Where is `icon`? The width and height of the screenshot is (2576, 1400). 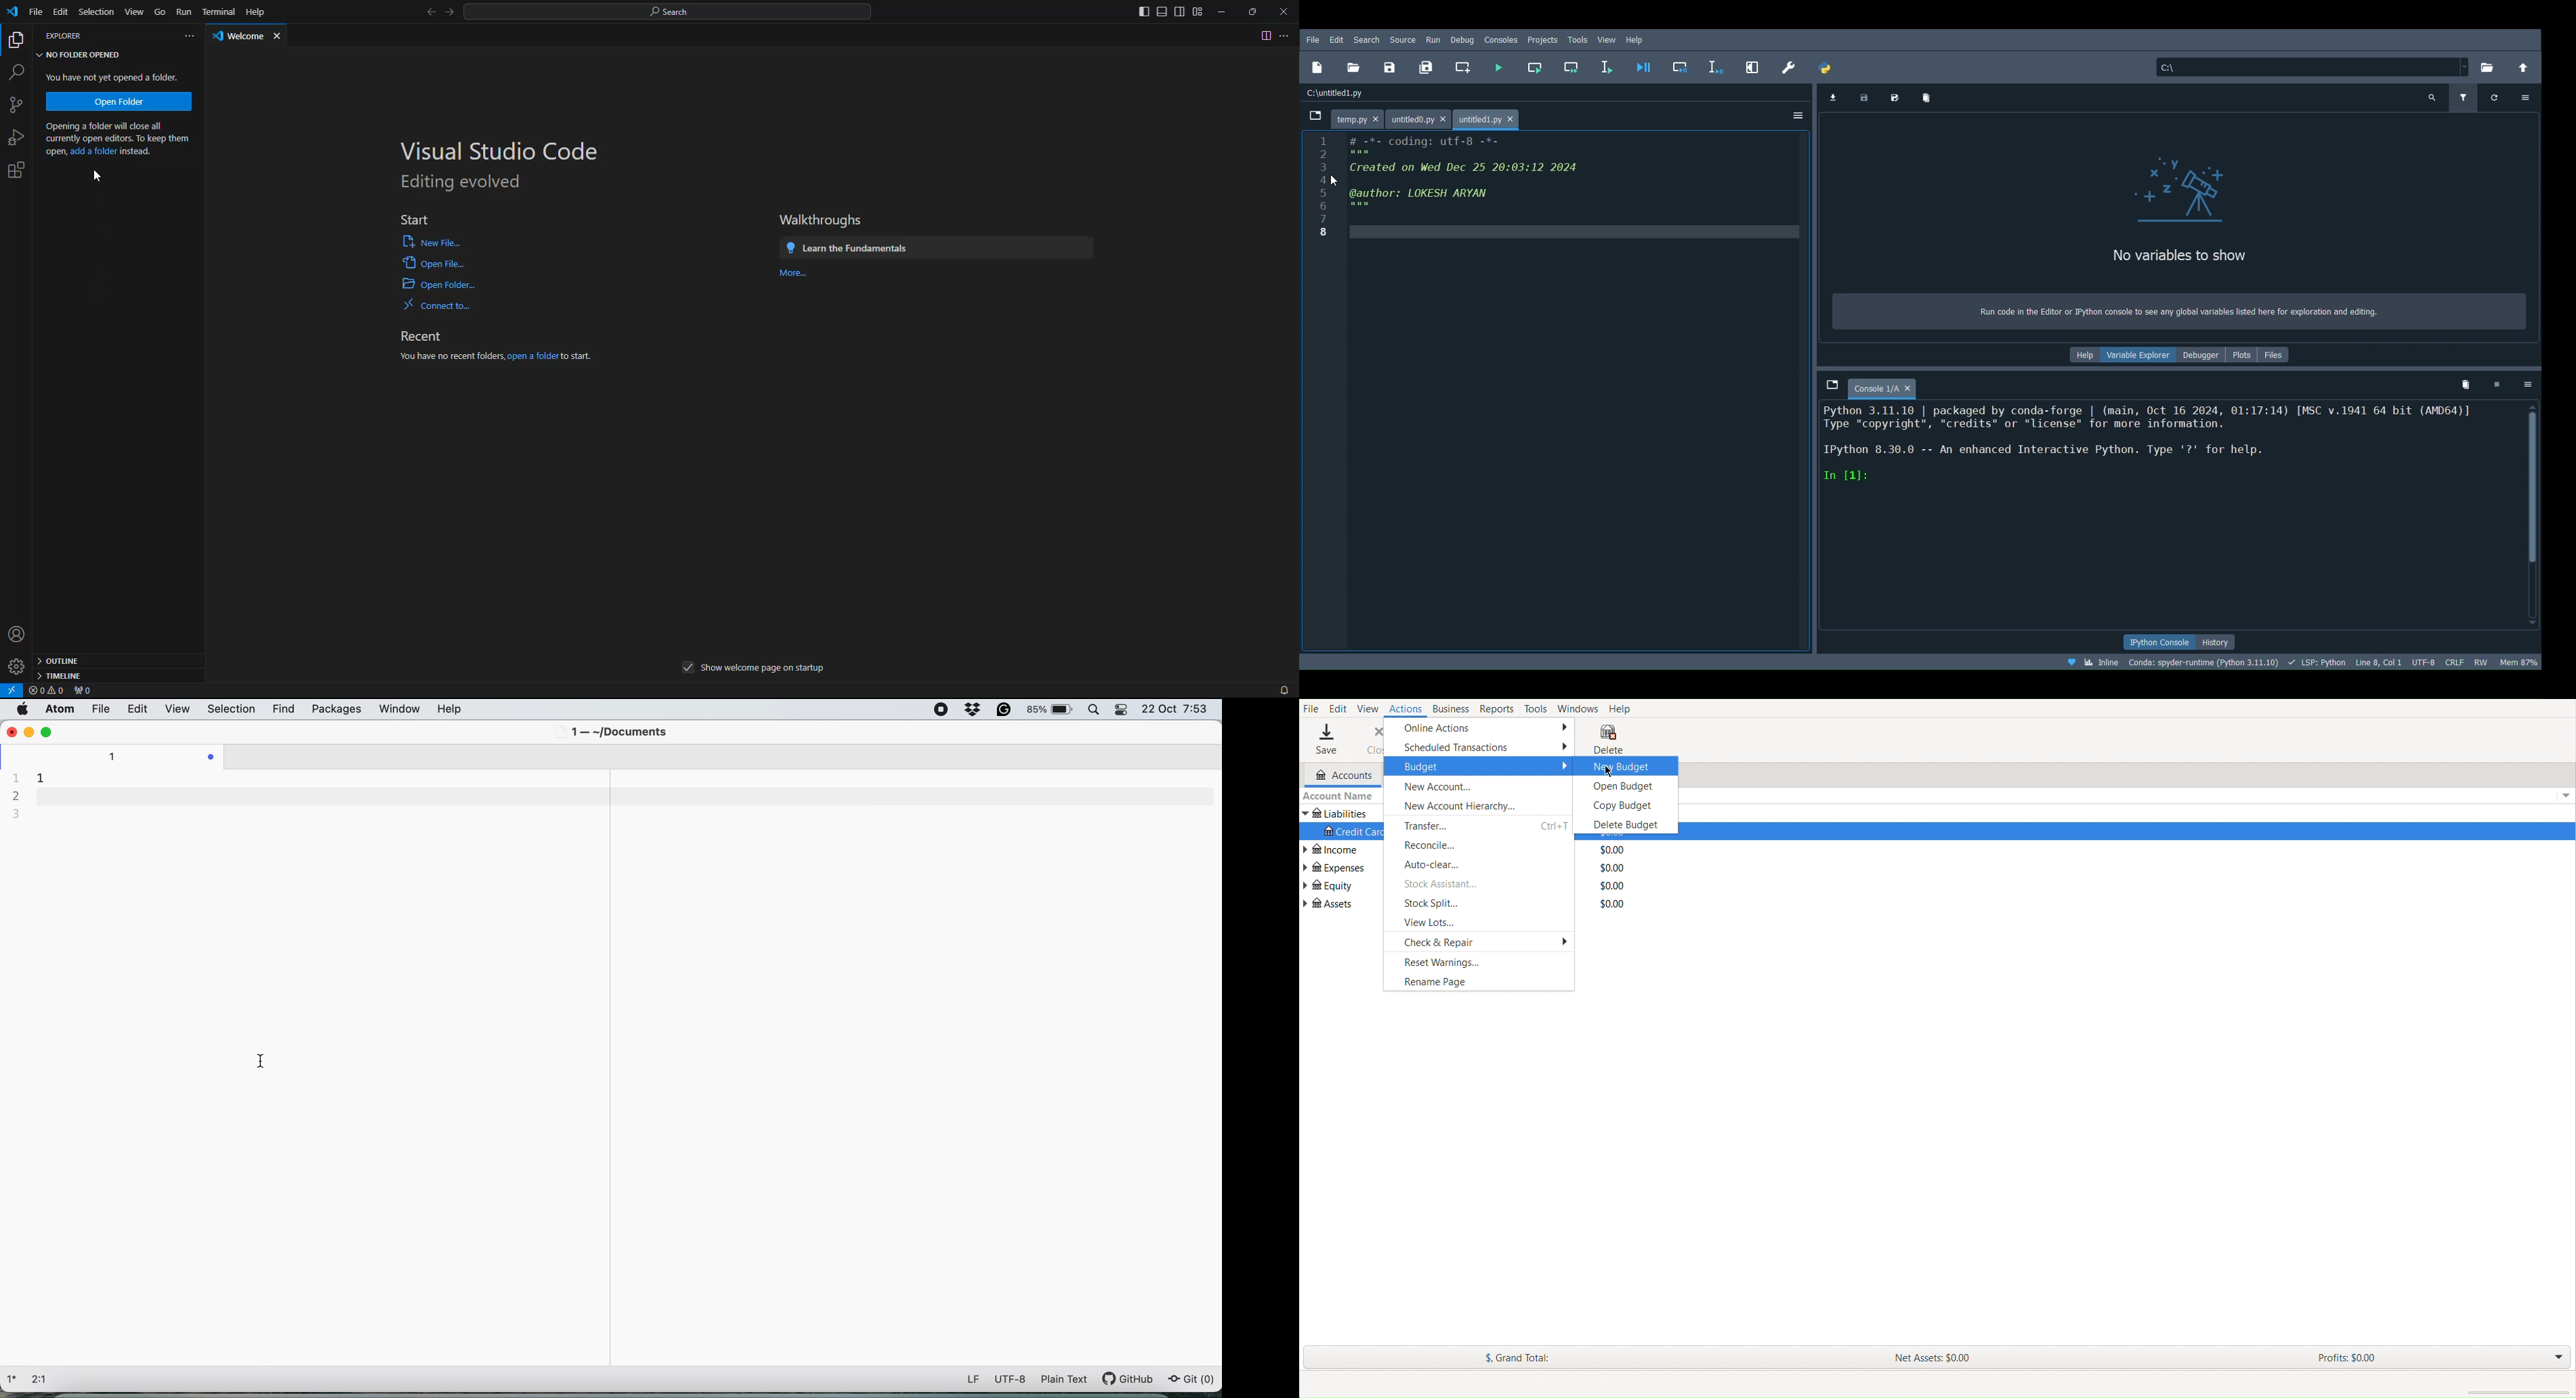
icon is located at coordinates (2183, 190).